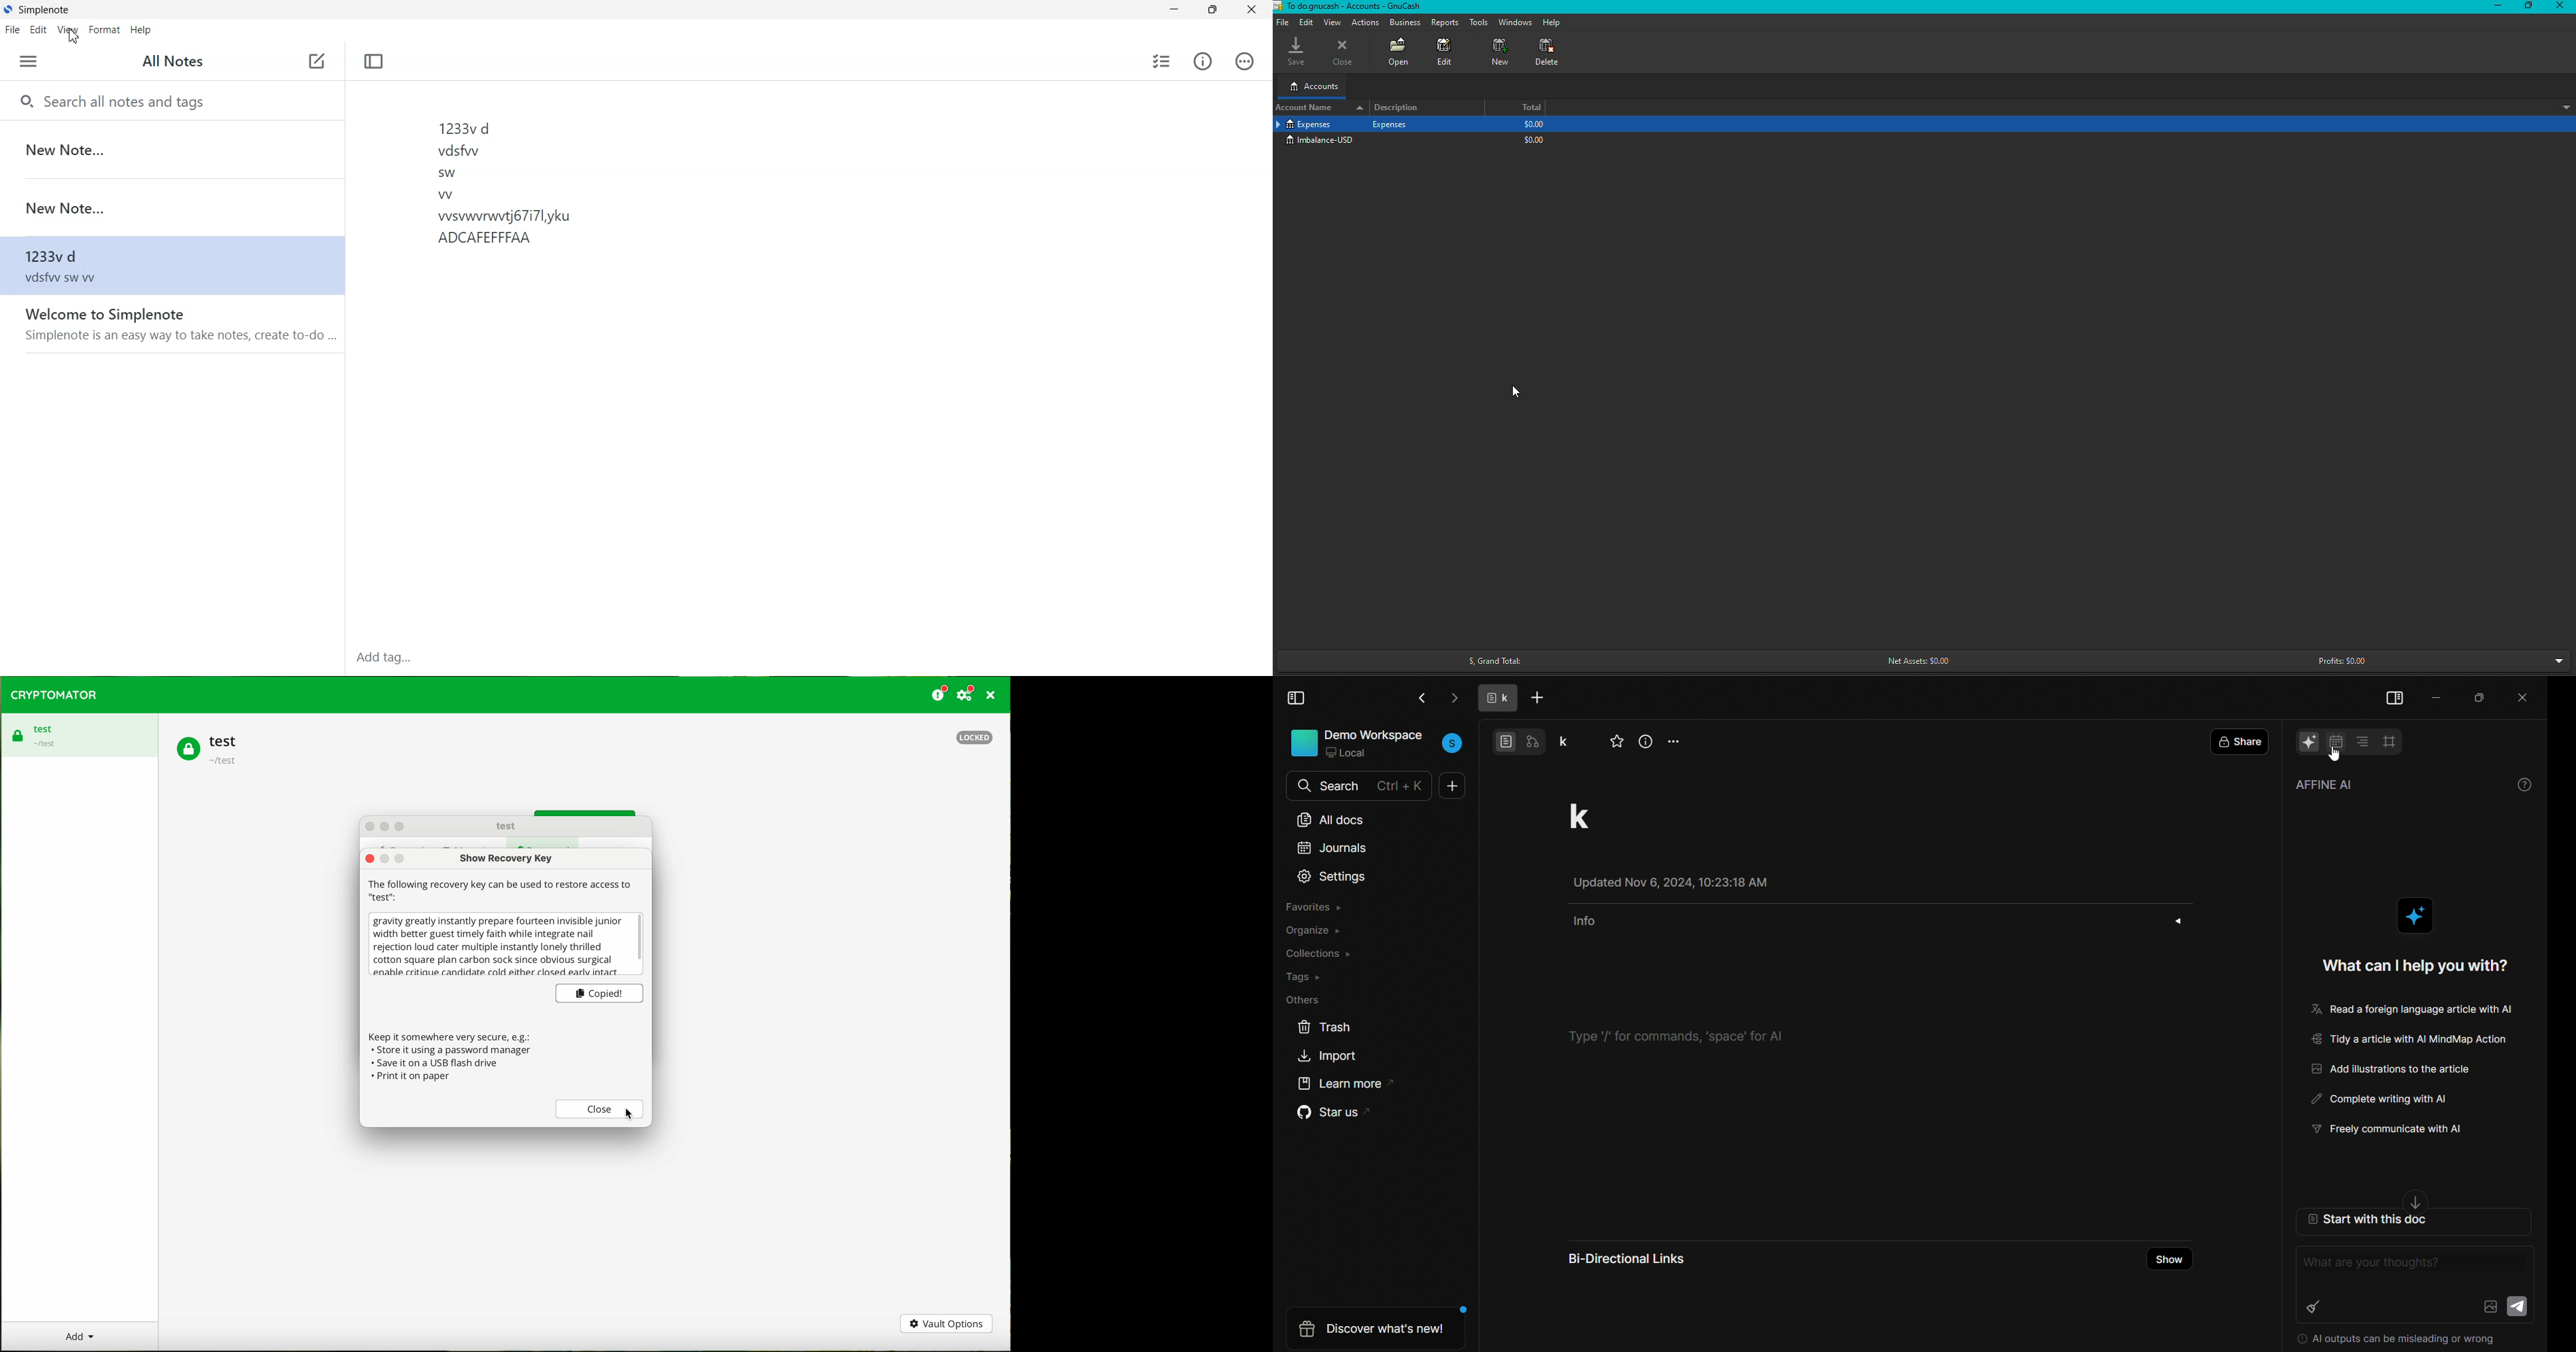  What do you see at coordinates (1333, 22) in the screenshot?
I see `View` at bounding box center [1333, 22].